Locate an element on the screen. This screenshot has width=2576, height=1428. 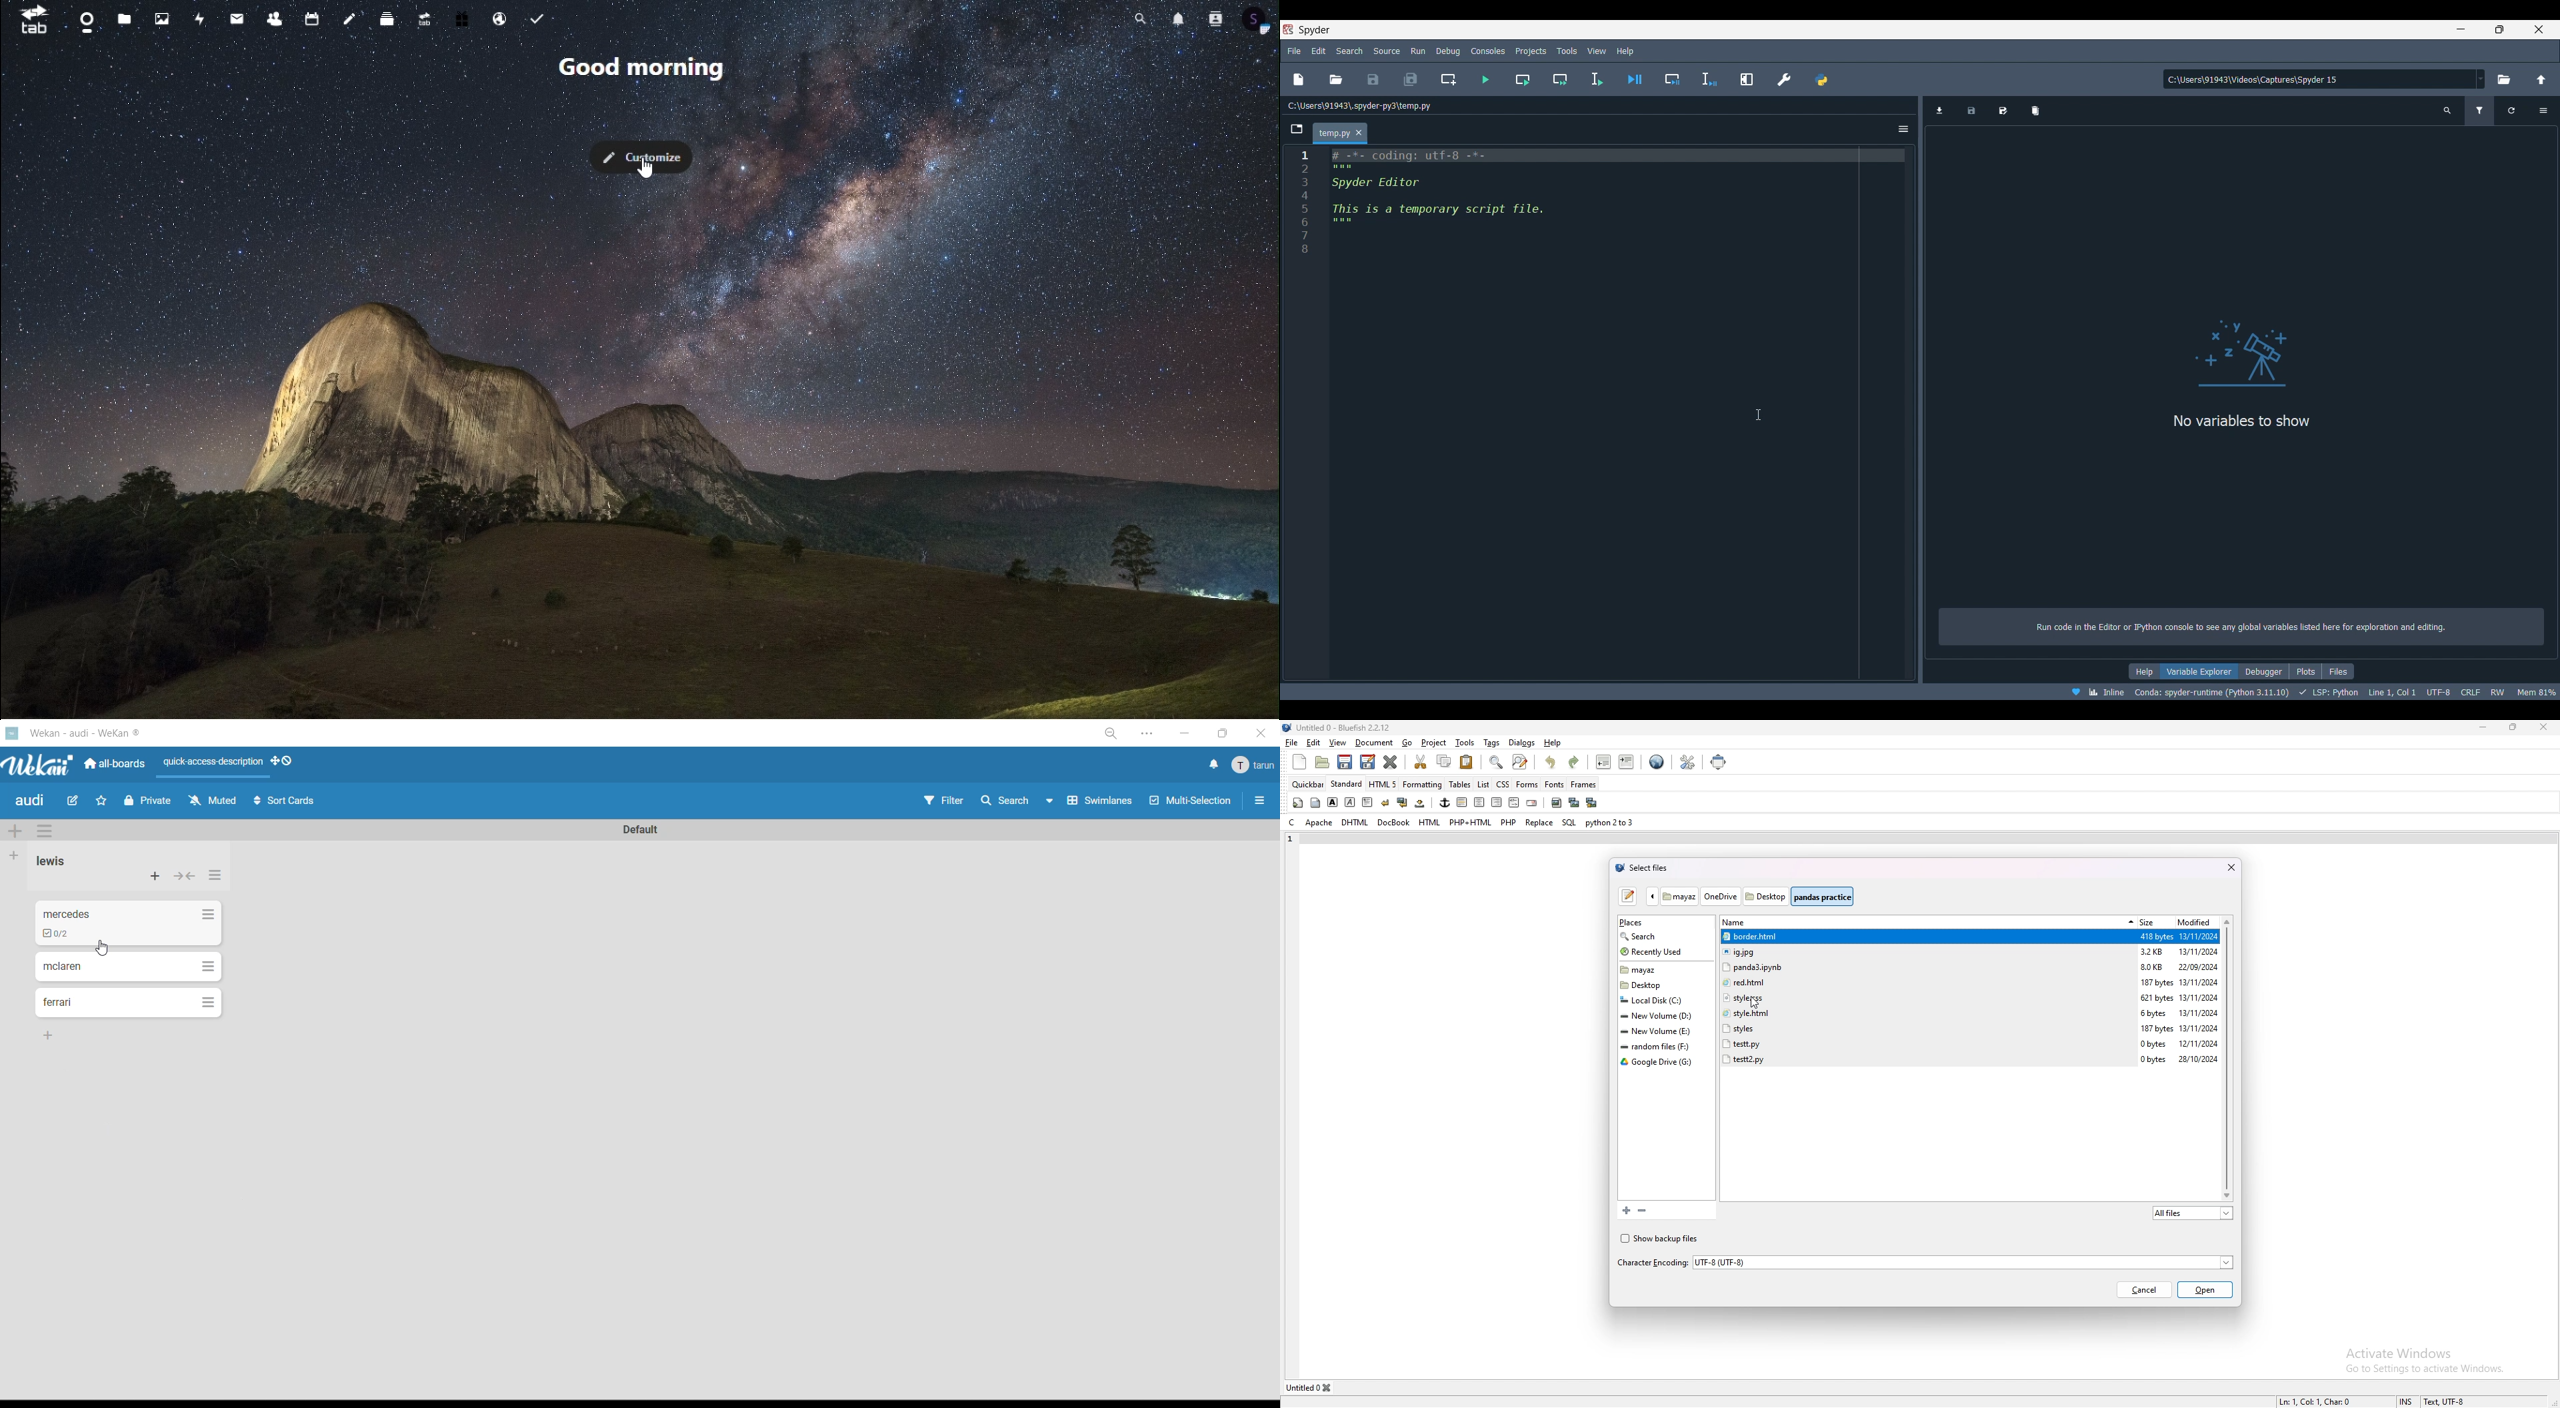
type a file name is located at coordinates (1629, 896).